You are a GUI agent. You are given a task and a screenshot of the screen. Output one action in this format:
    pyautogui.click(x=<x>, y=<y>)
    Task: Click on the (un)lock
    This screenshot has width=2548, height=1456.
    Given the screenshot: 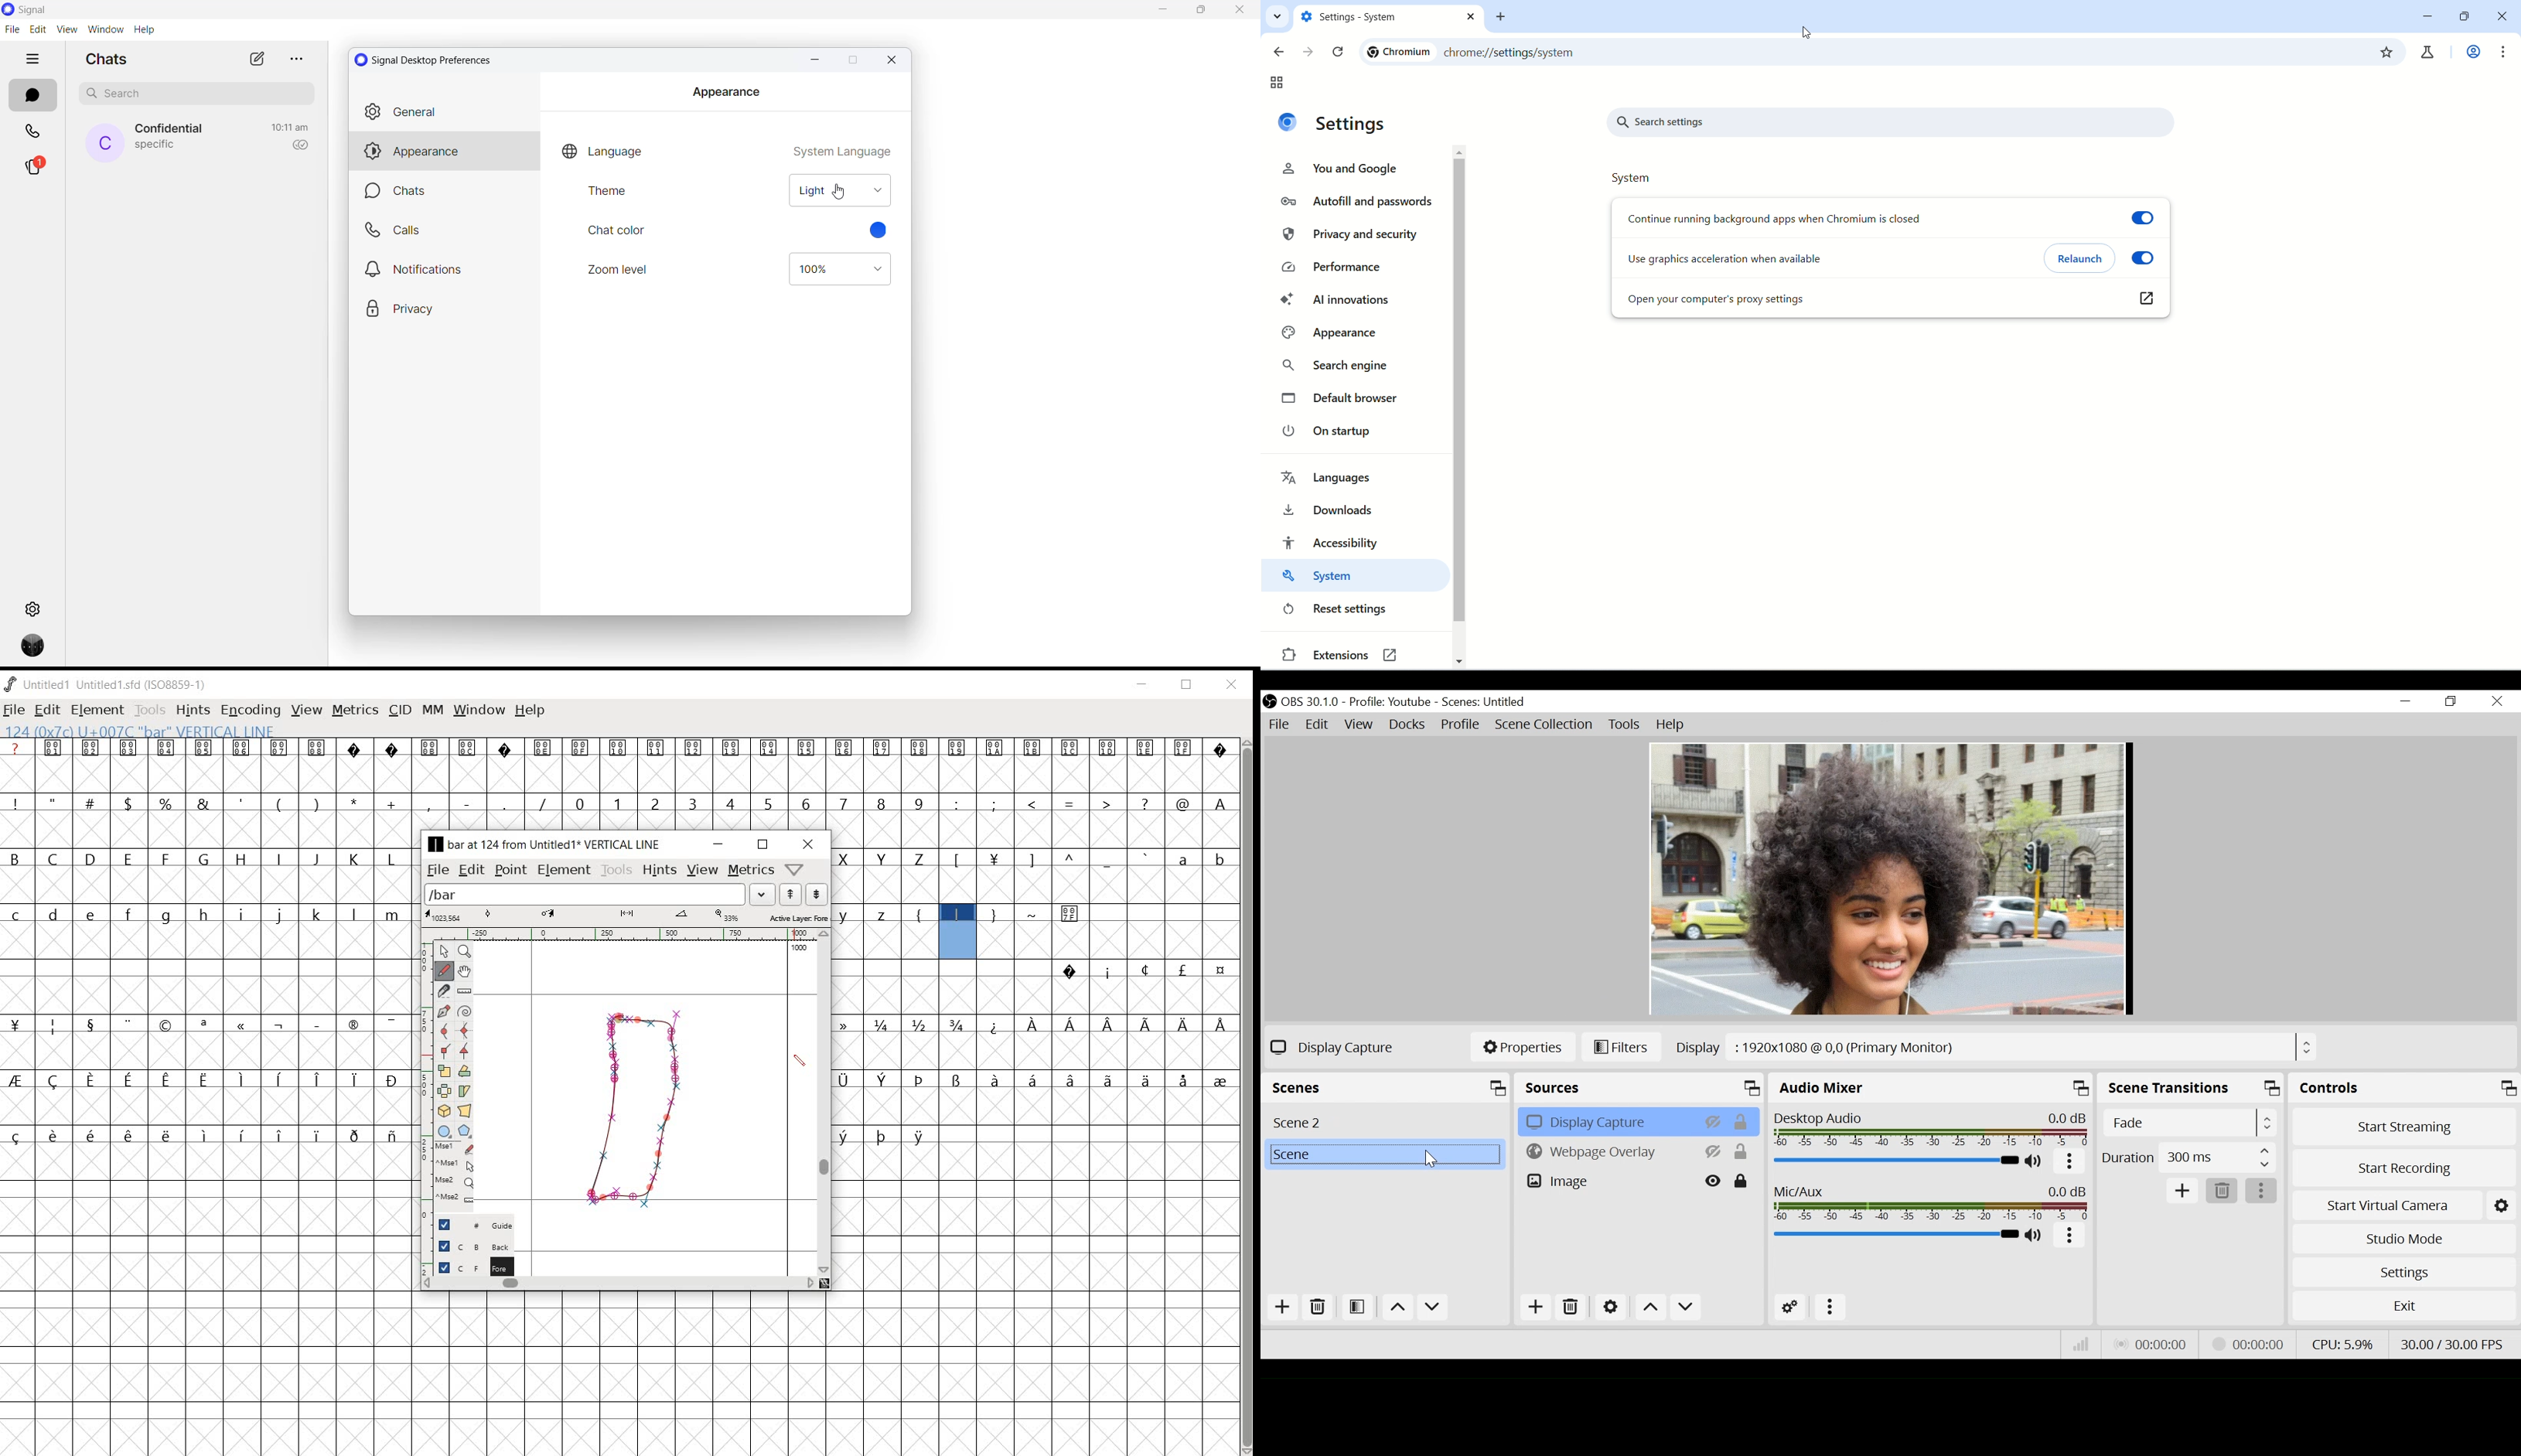 What is the action you would take?
    pyautogui.click(x=1742, y=1152)
    